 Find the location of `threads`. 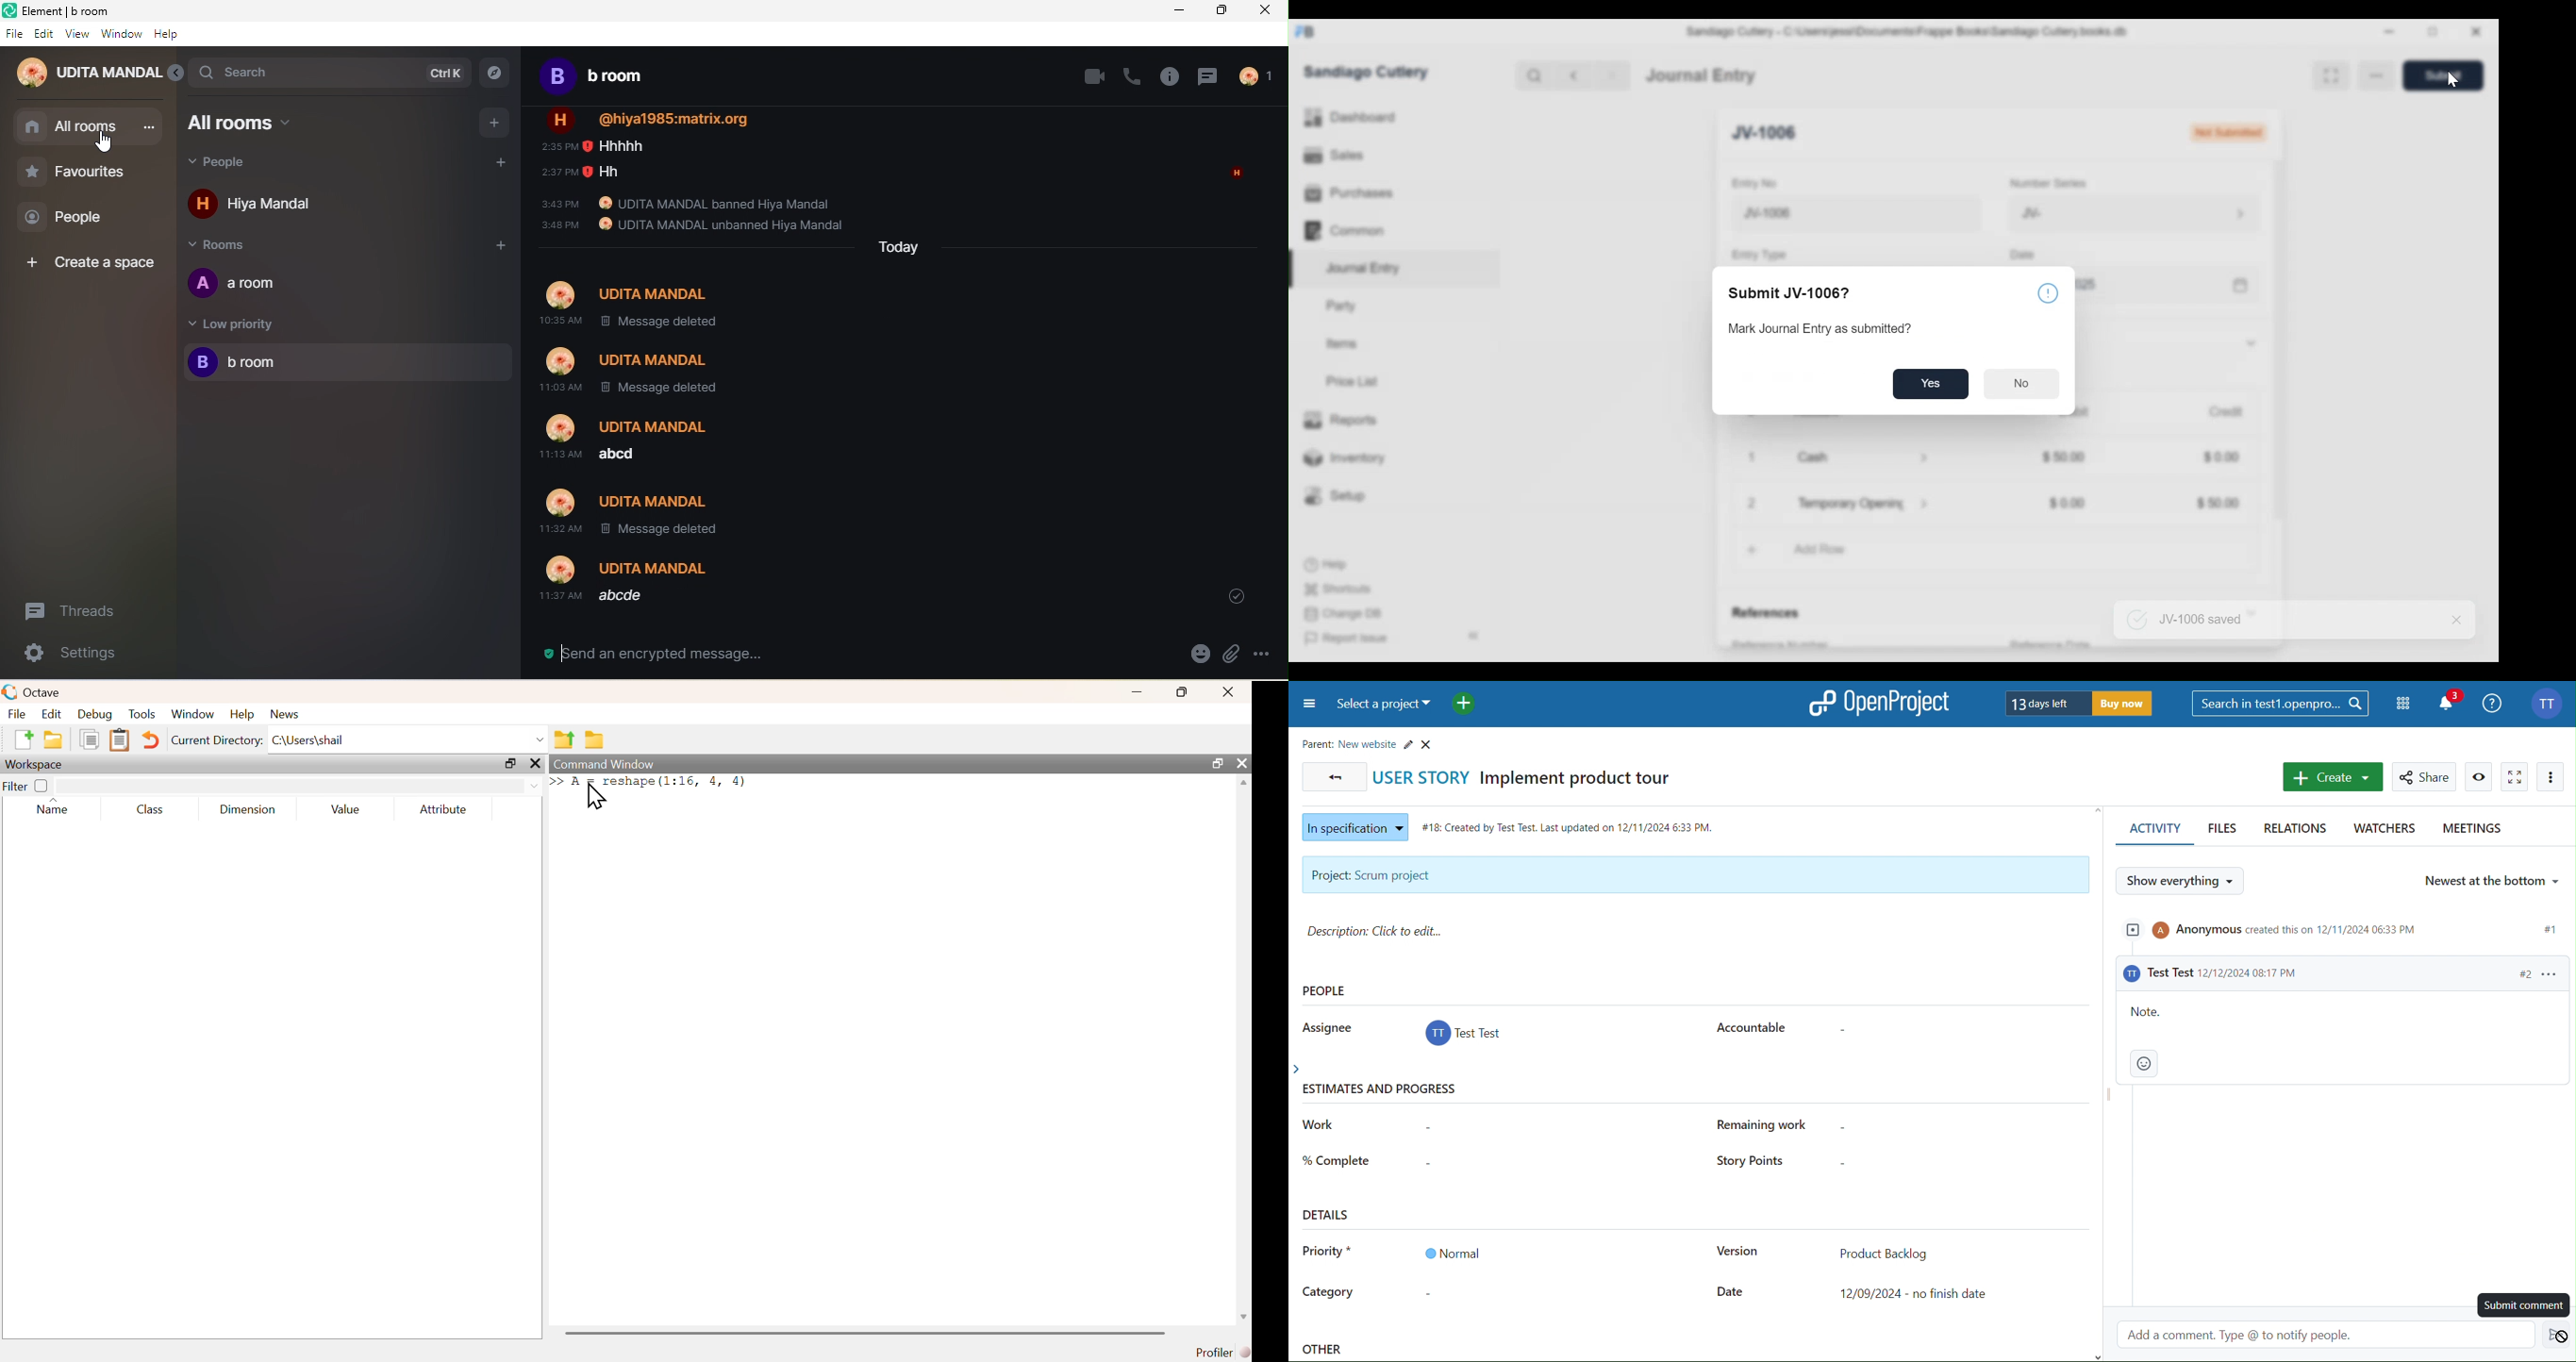

threads is located at coordinates (78, 609).